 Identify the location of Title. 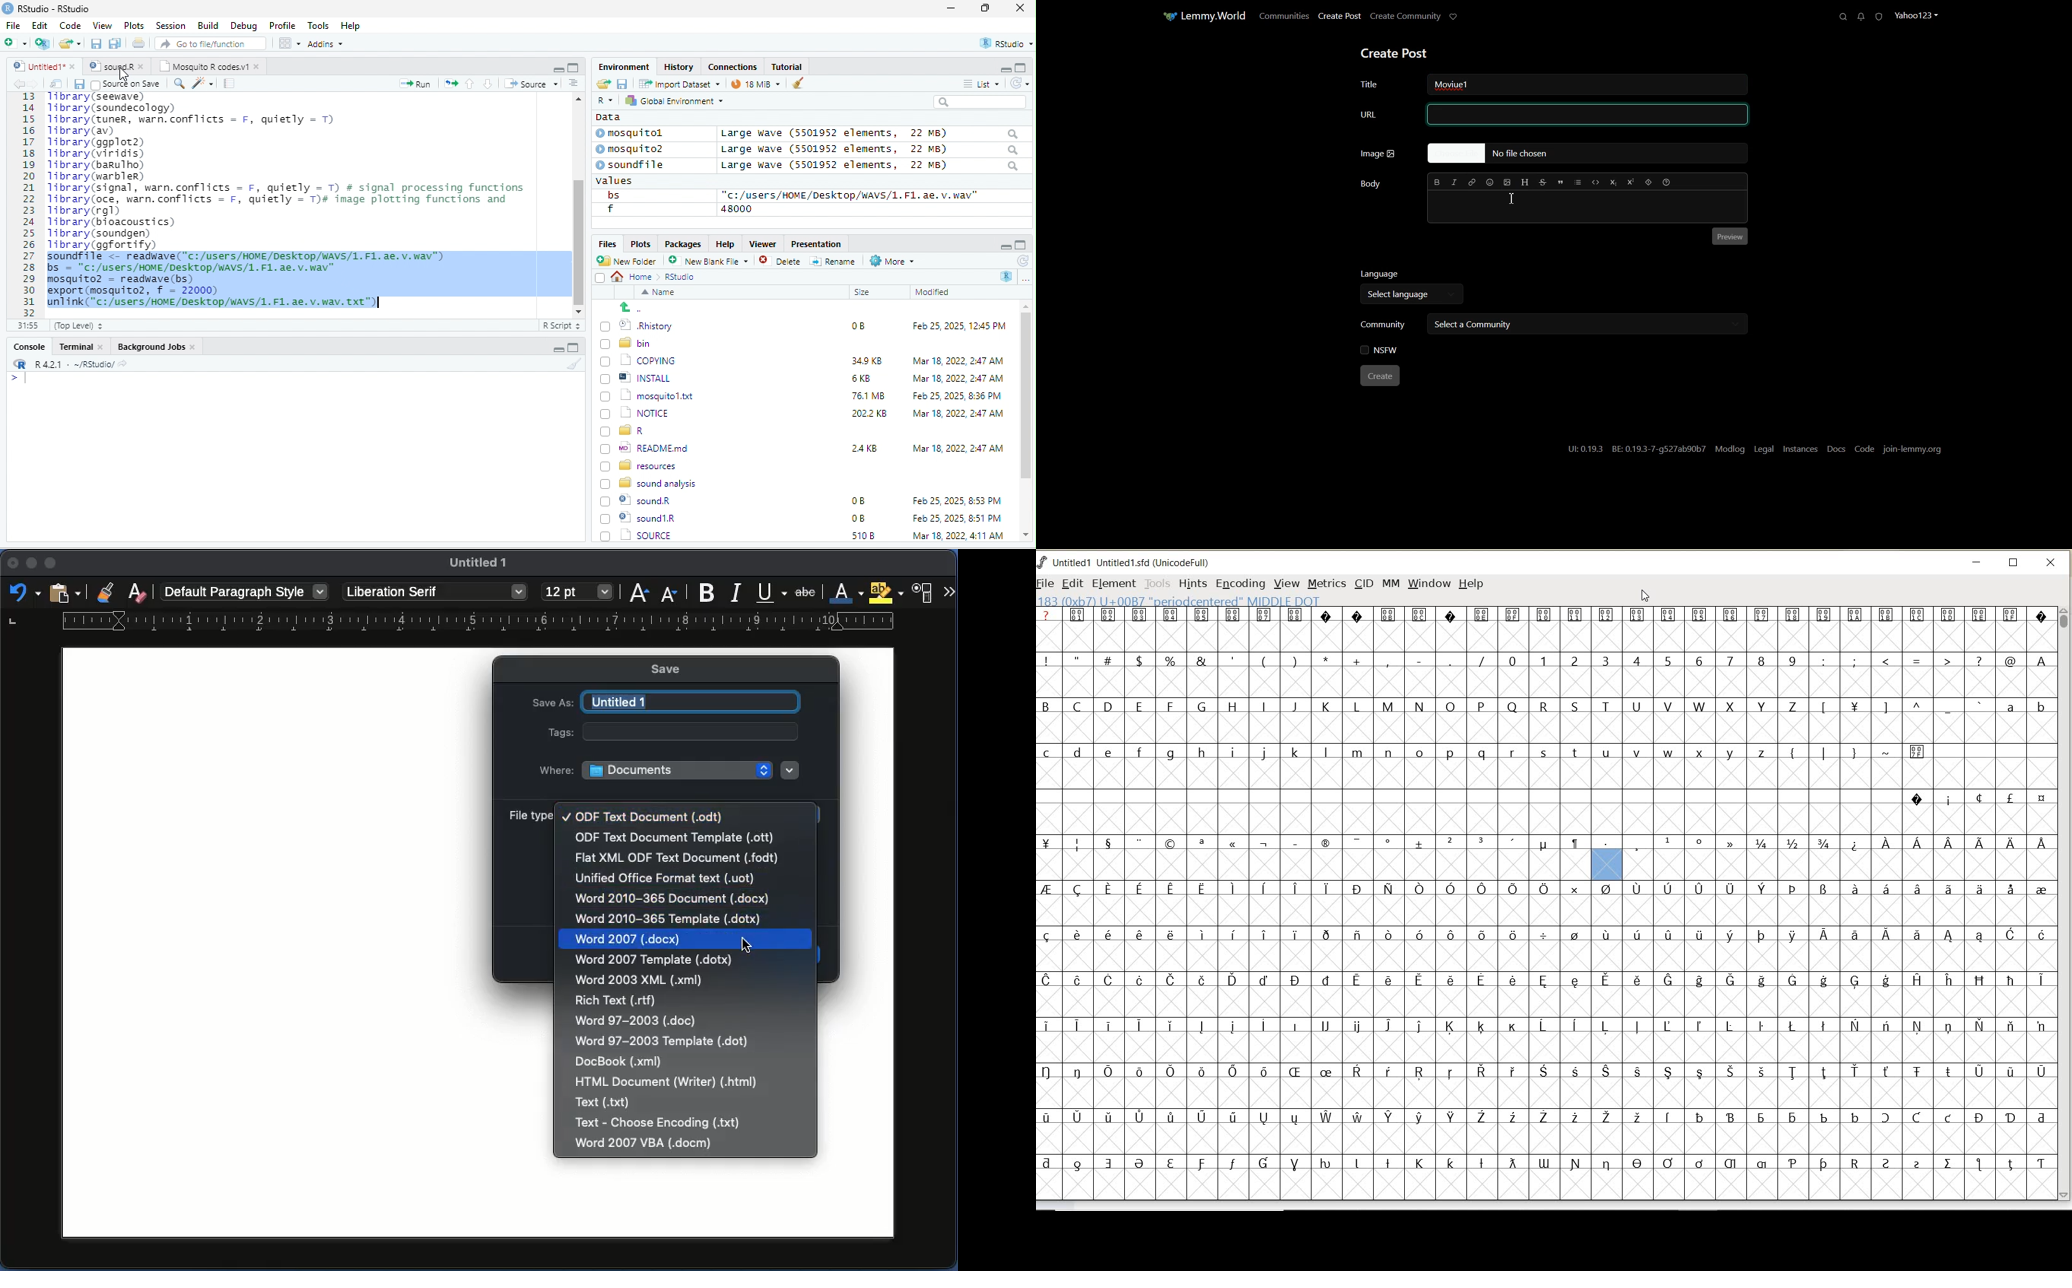
(1382, 83).